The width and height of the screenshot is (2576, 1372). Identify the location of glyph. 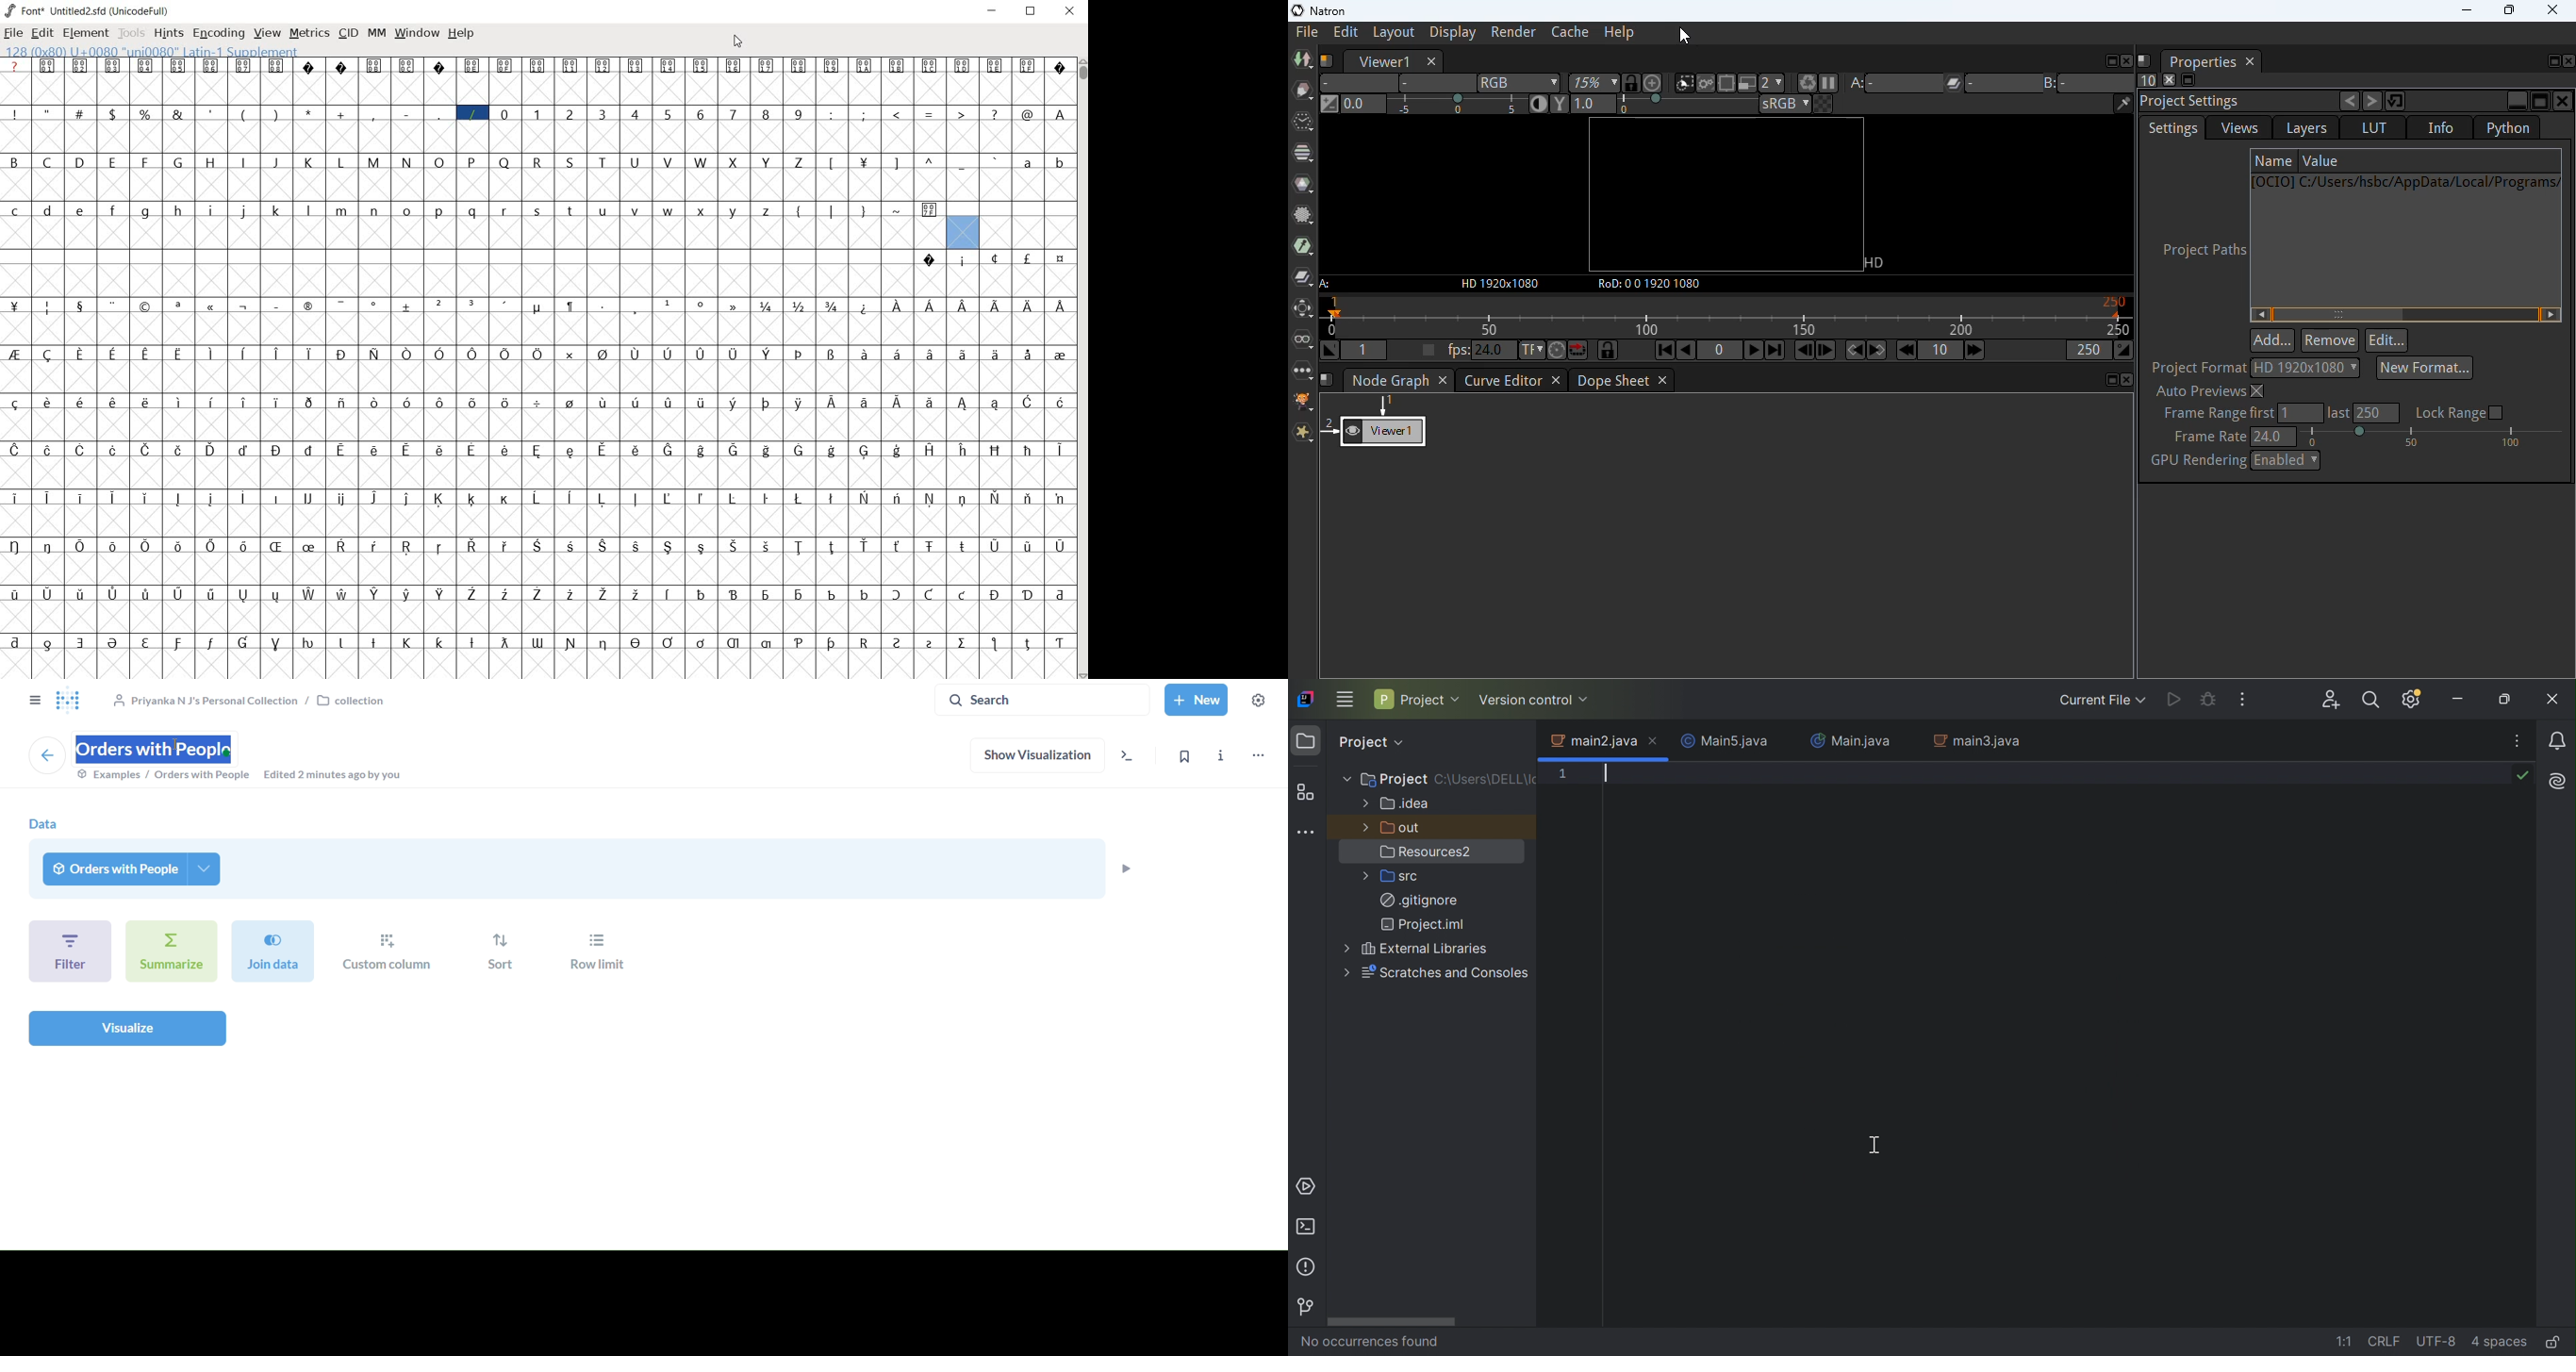
(930, 498).